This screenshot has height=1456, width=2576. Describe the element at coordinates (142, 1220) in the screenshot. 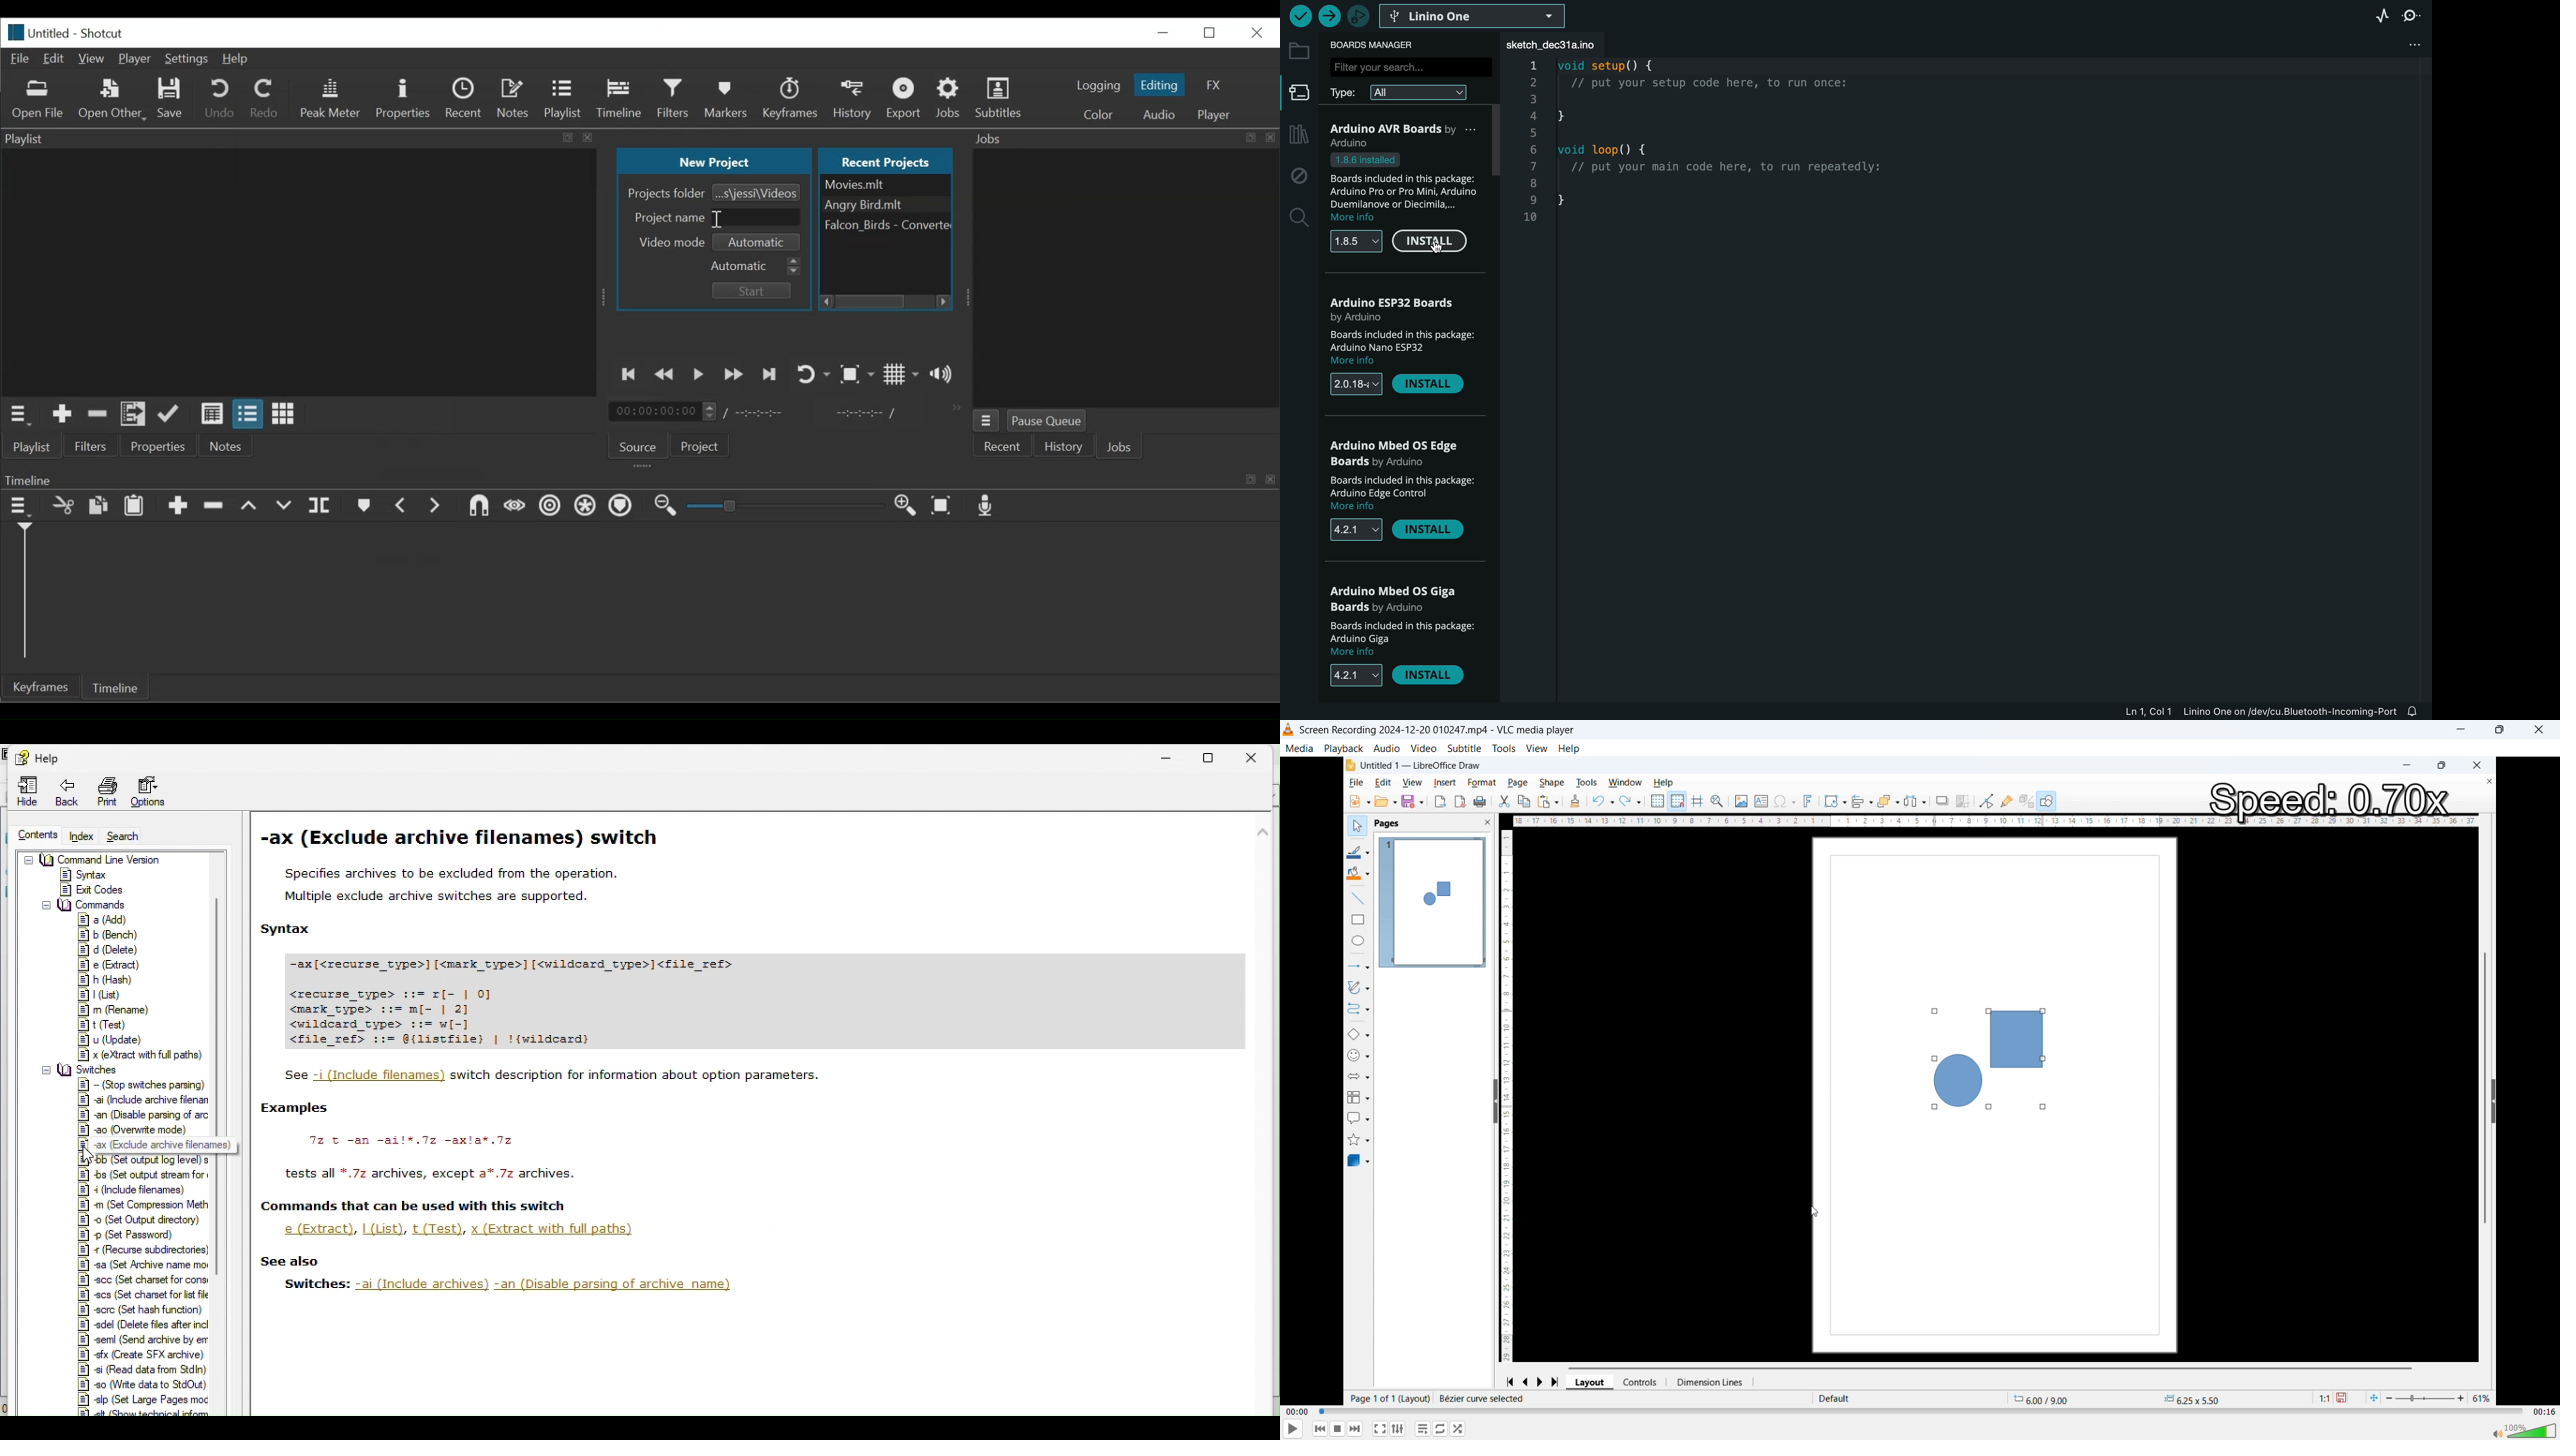

I see `8] © (Set Output directory)` at that location.